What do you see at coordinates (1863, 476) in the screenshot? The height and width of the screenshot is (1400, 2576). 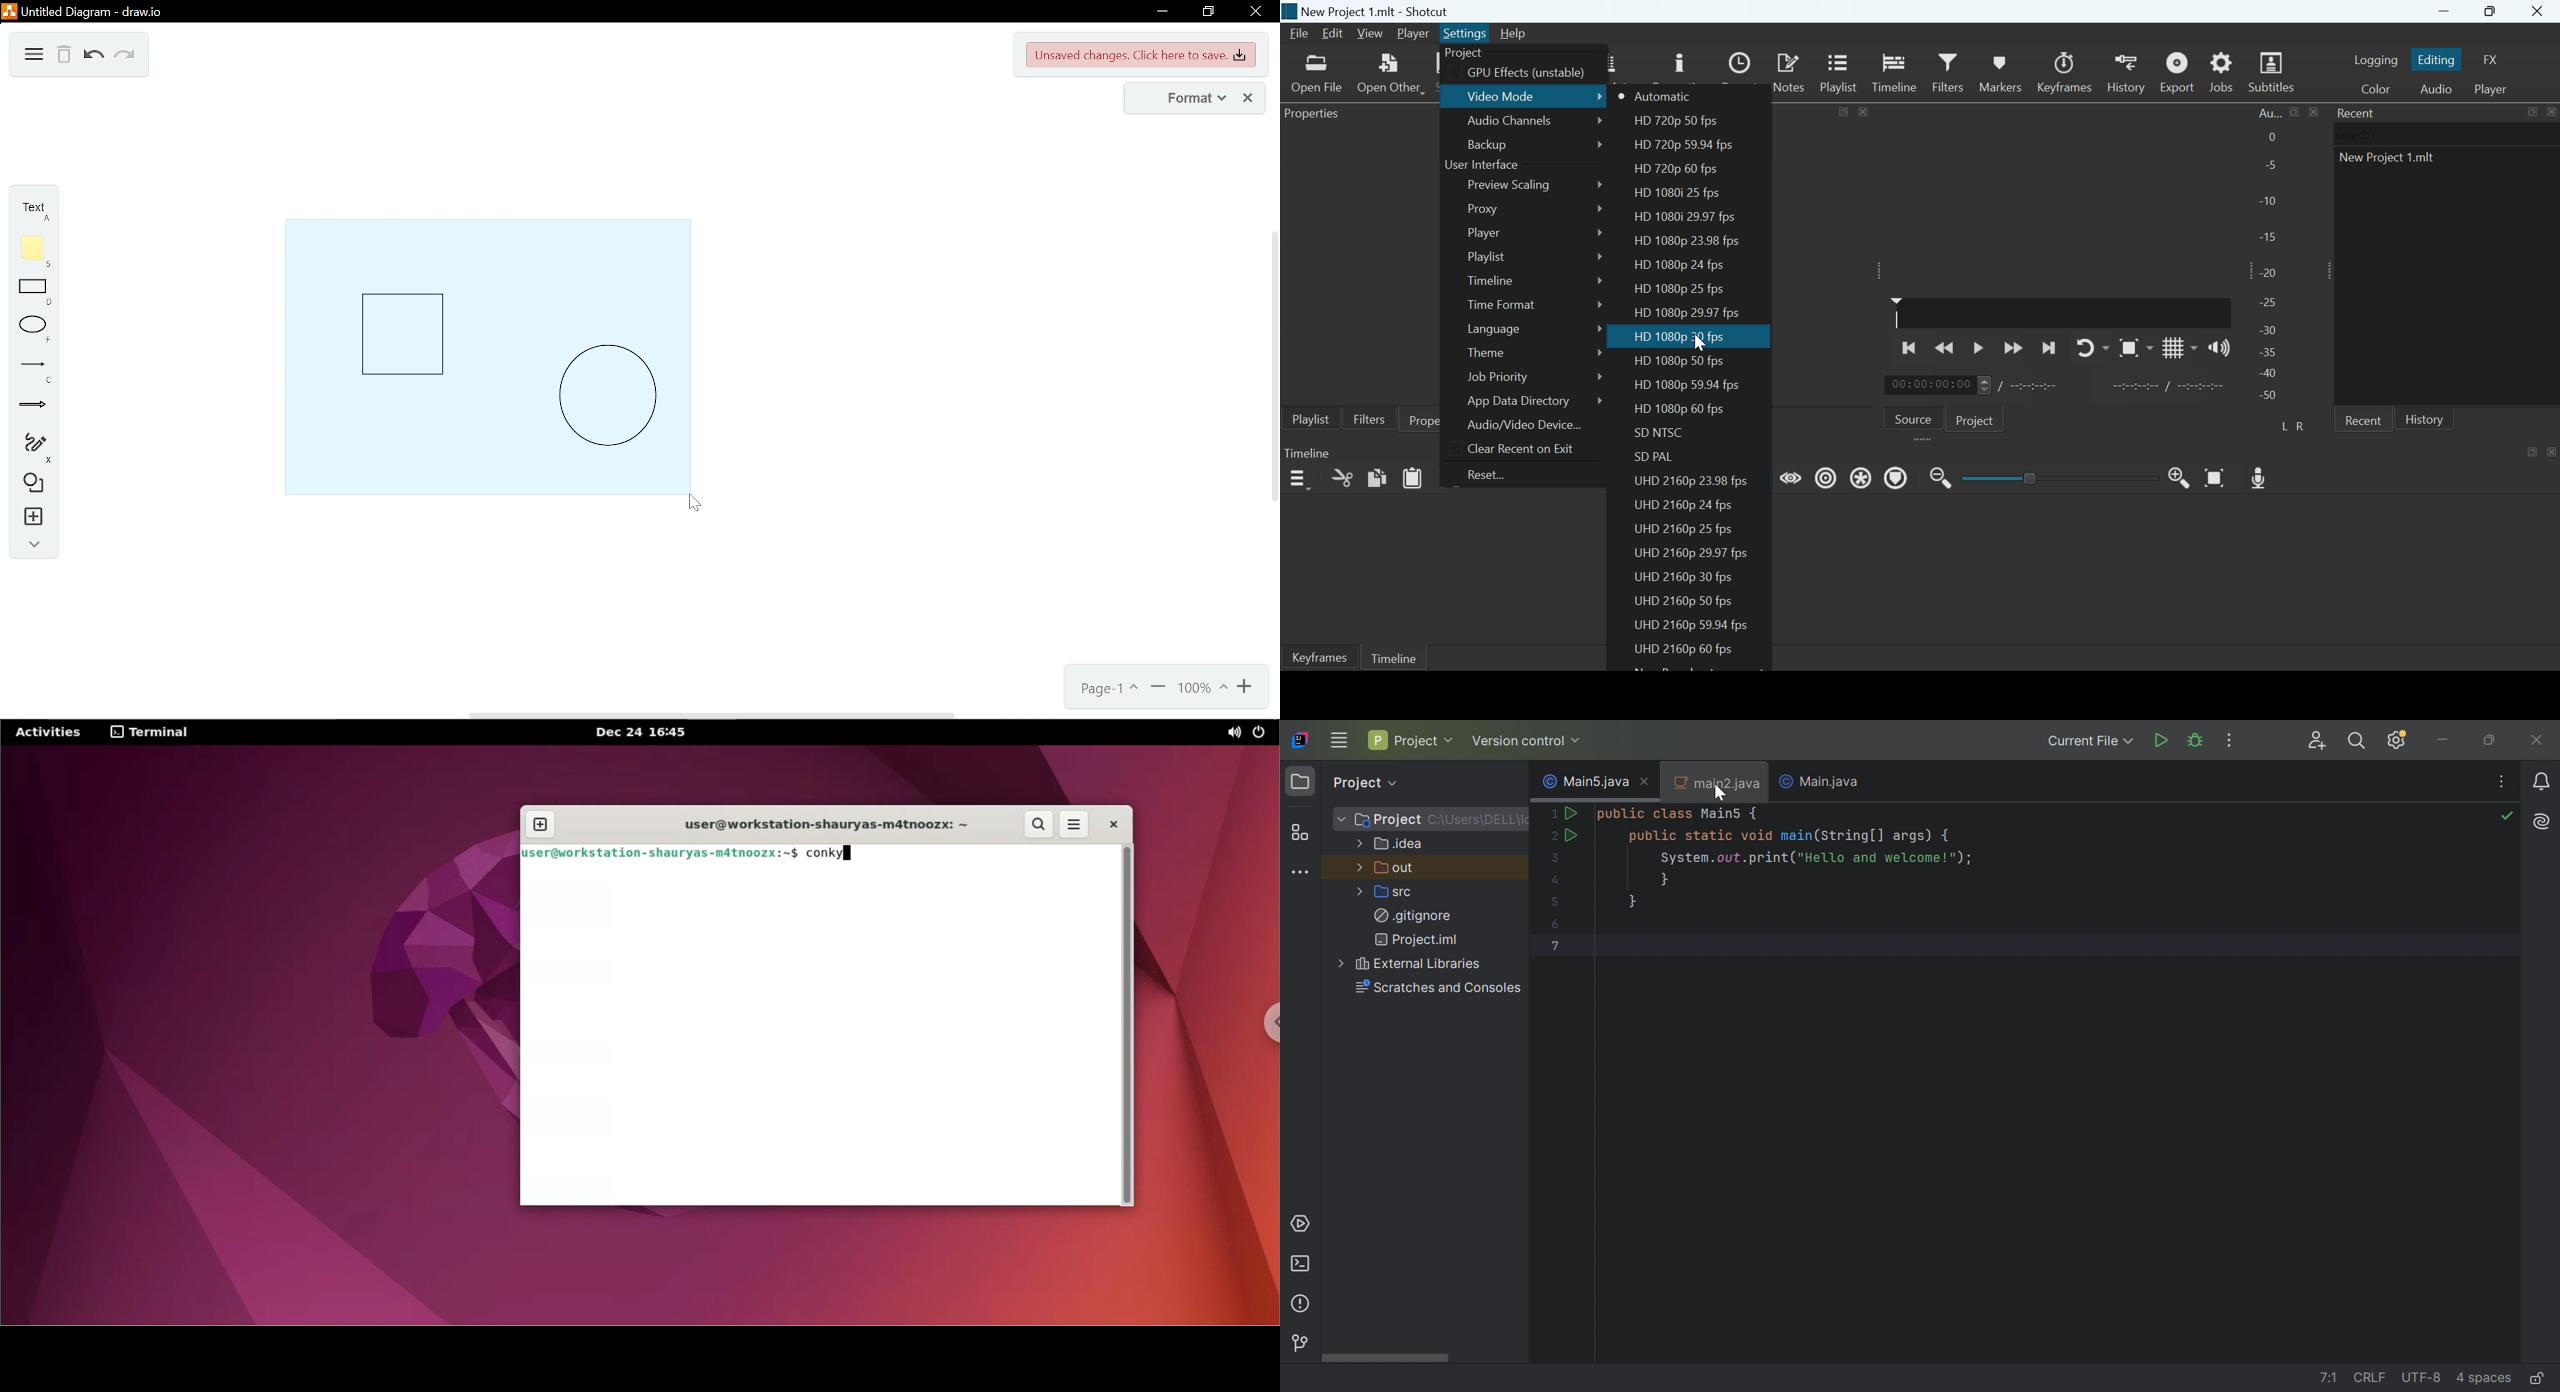 I see `Ripple all tracks` at bounding box center [1863, 476].